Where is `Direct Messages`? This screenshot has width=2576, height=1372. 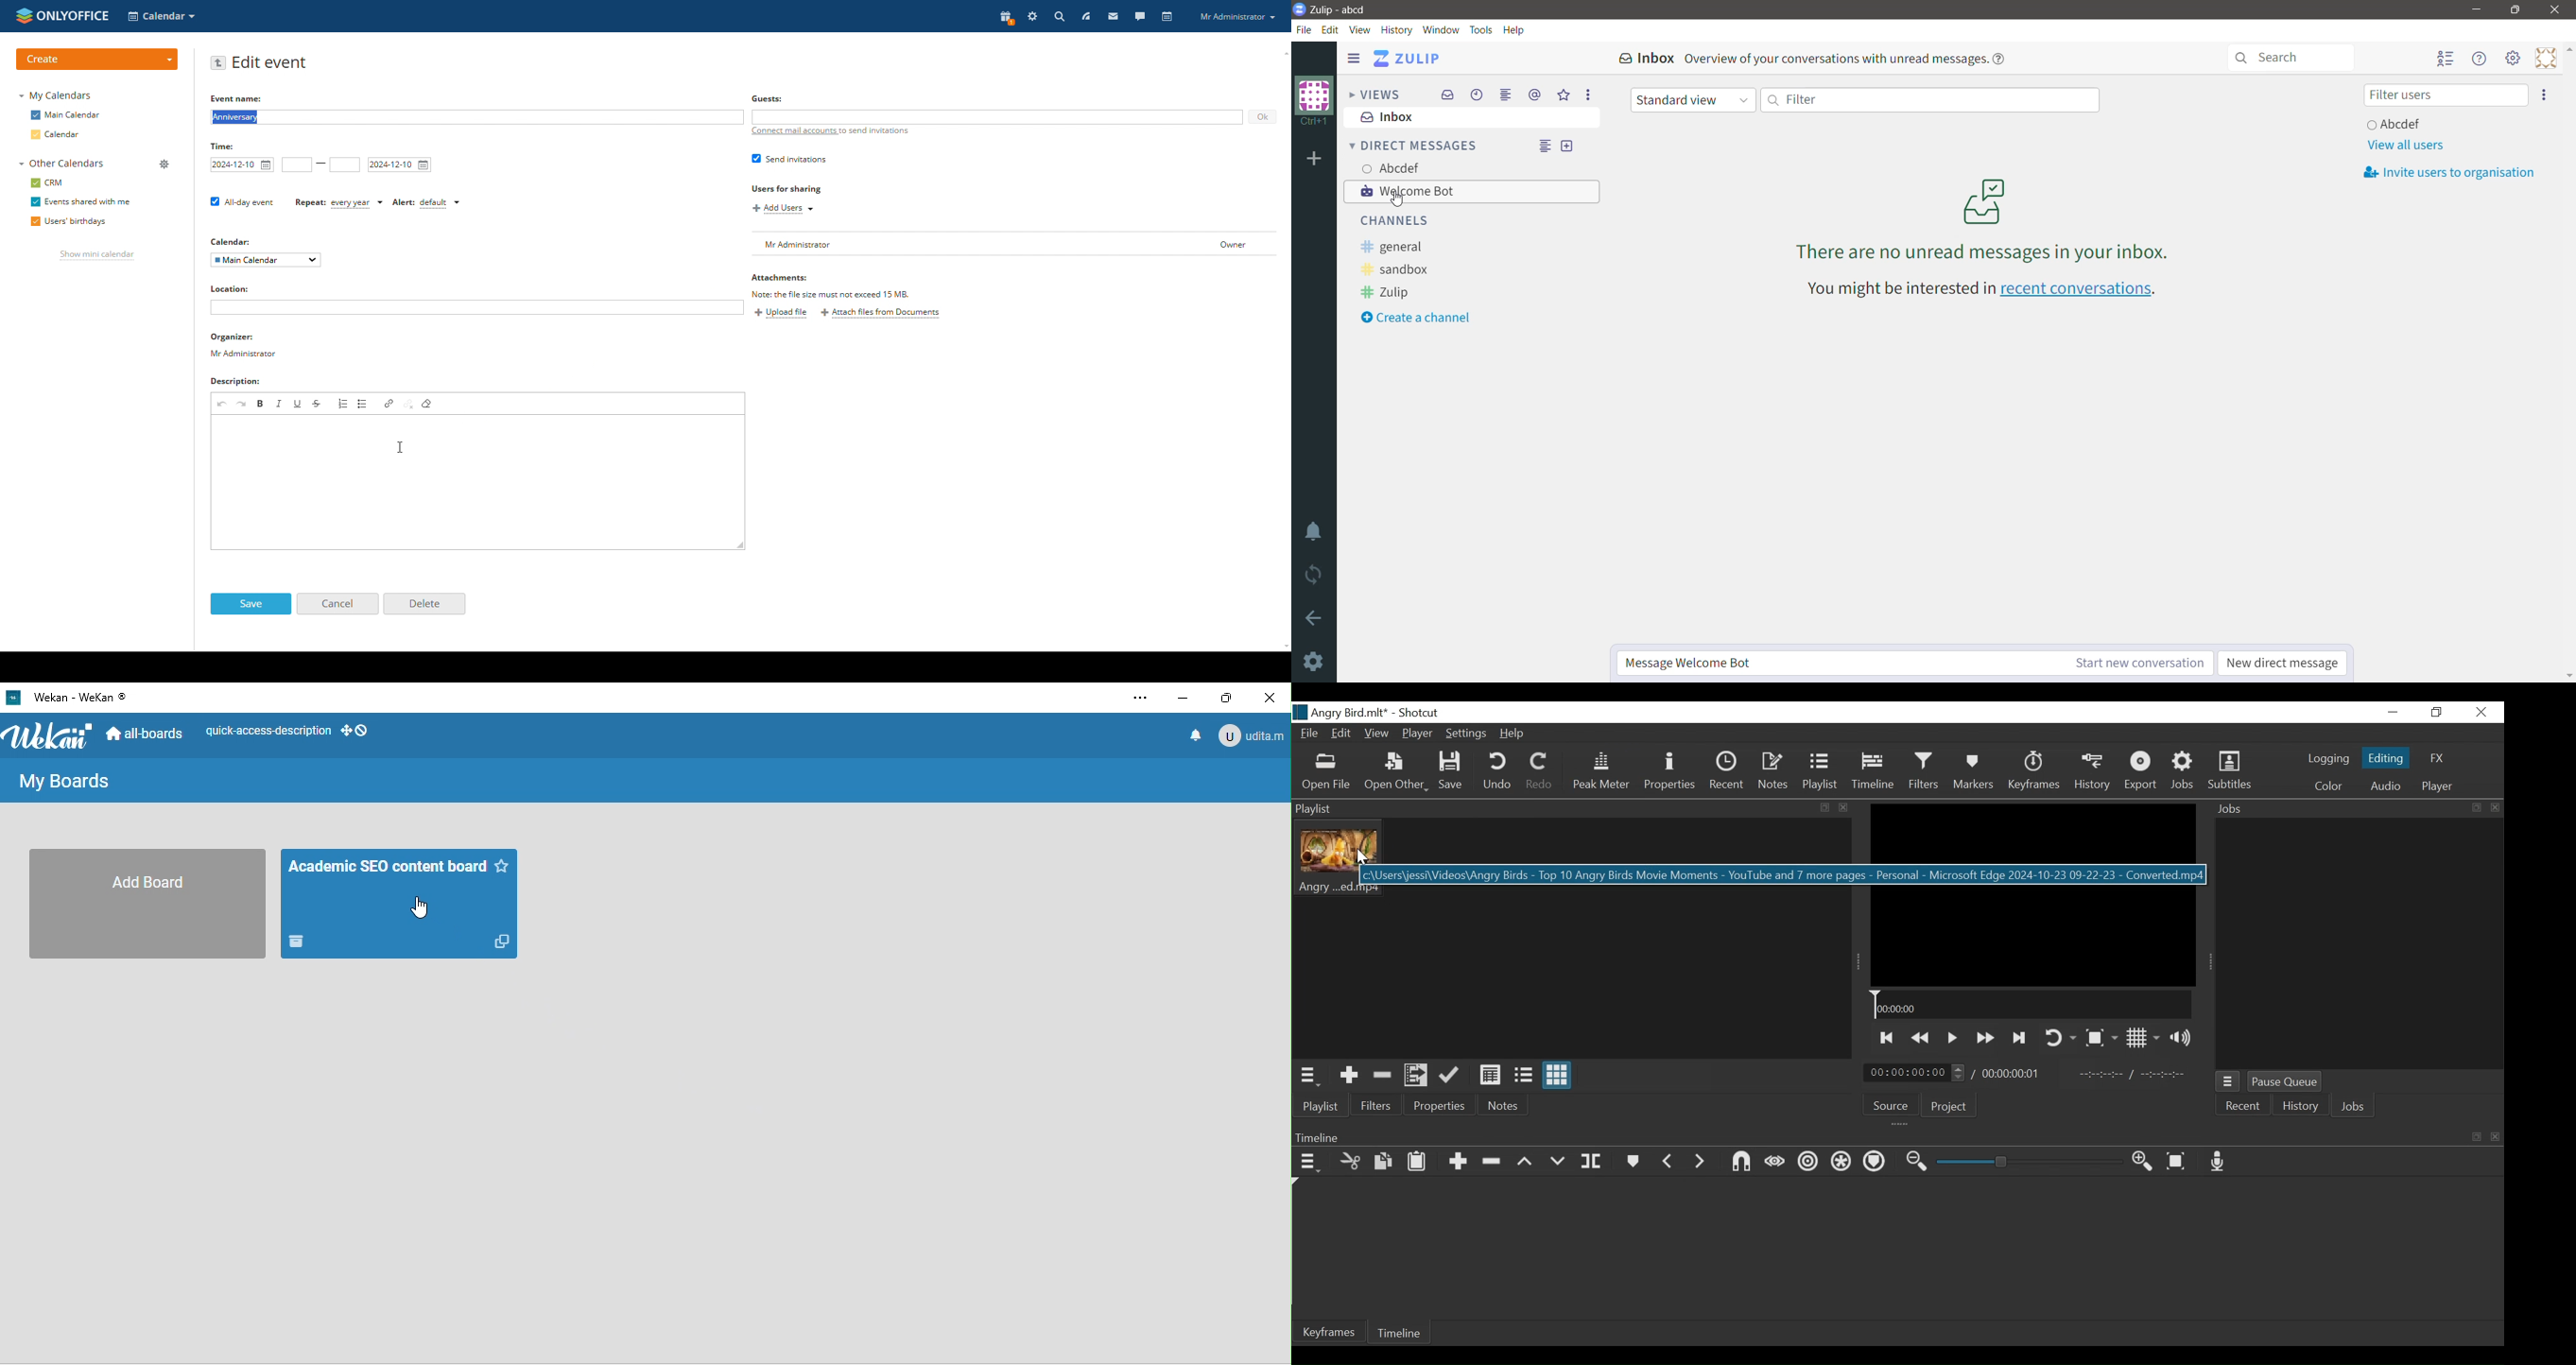
Direct Messages is located at coordinates (1412, 145).